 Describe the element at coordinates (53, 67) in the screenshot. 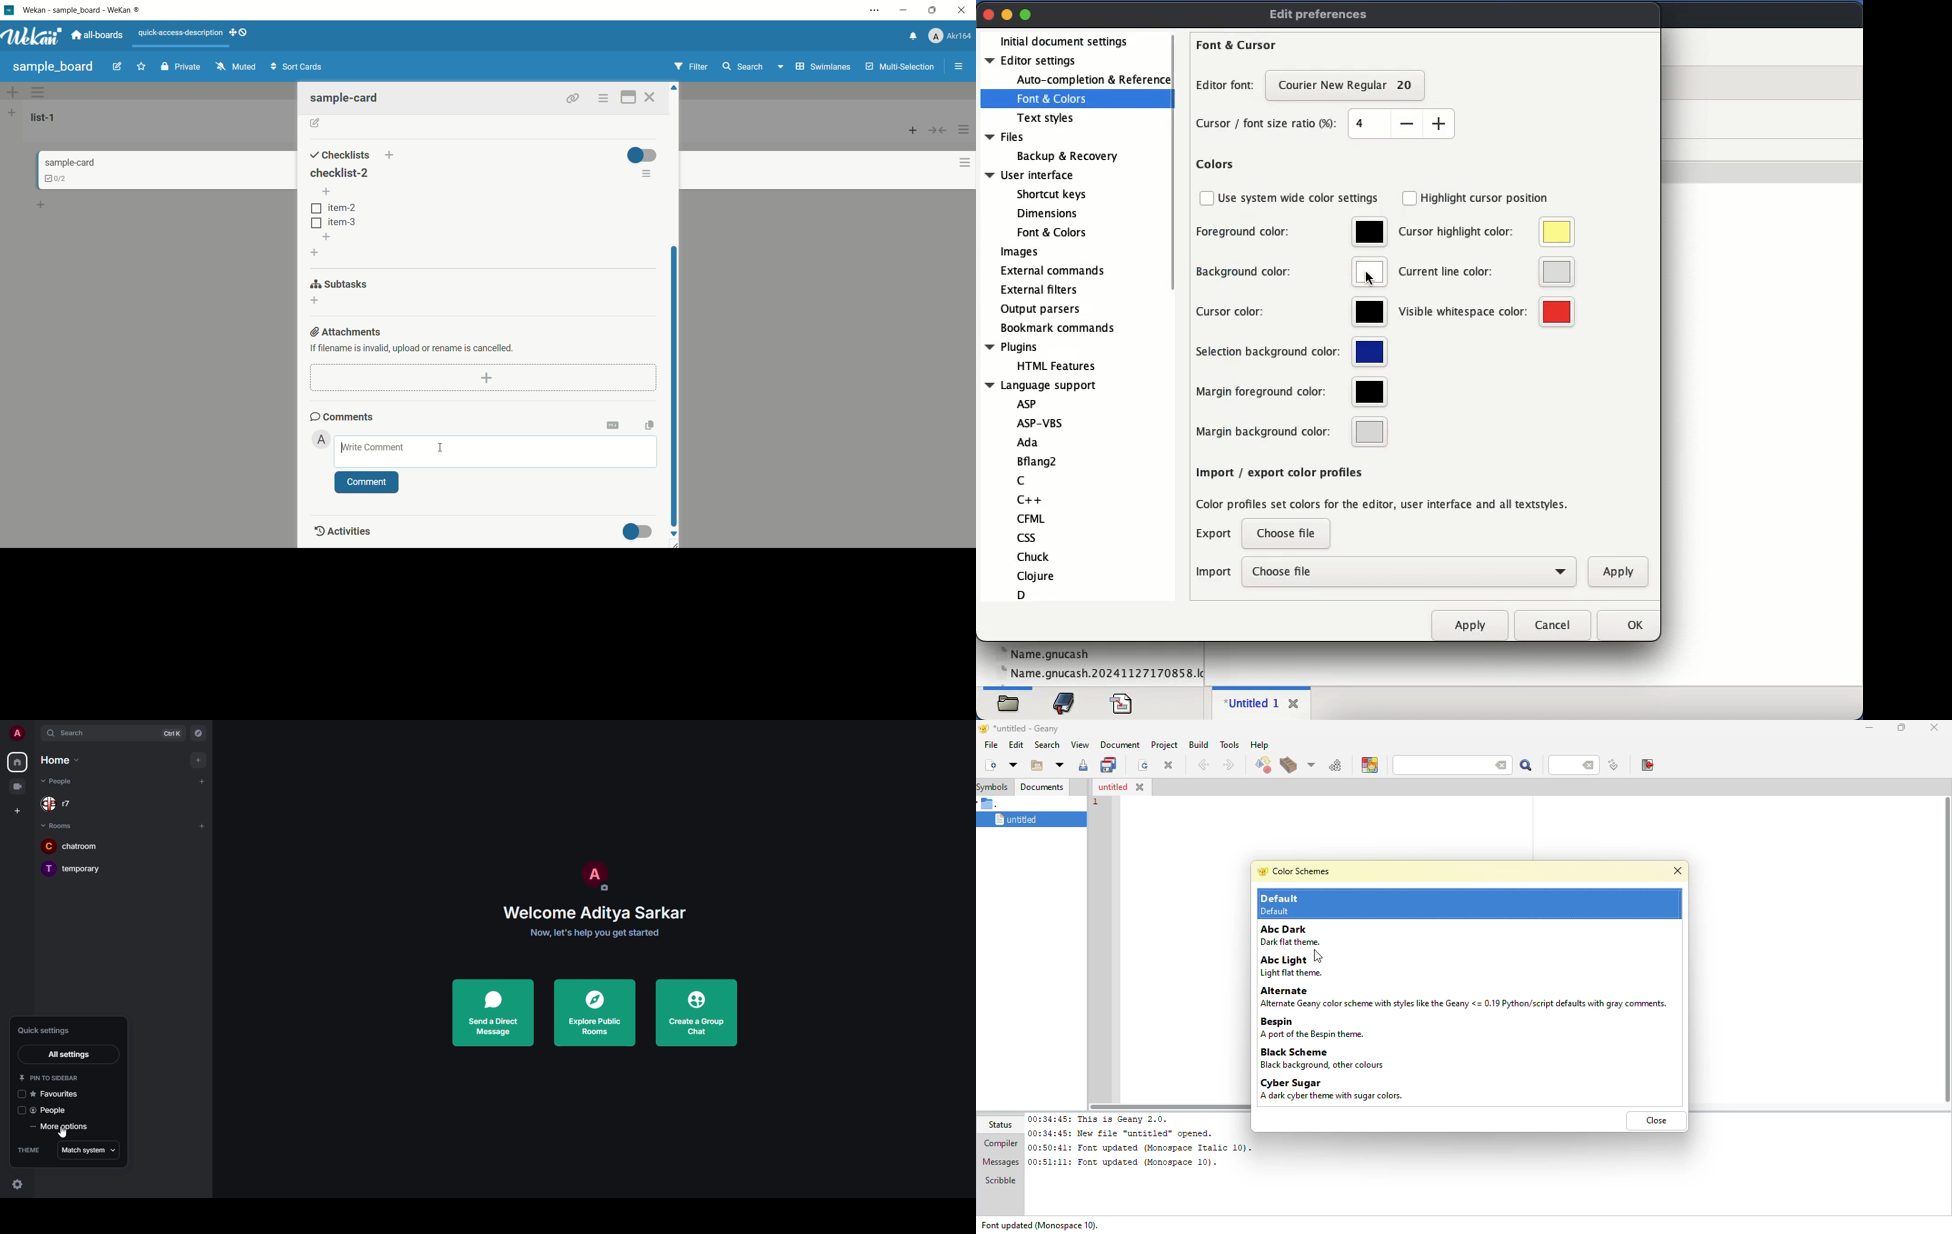

I see `sample board` at that location.